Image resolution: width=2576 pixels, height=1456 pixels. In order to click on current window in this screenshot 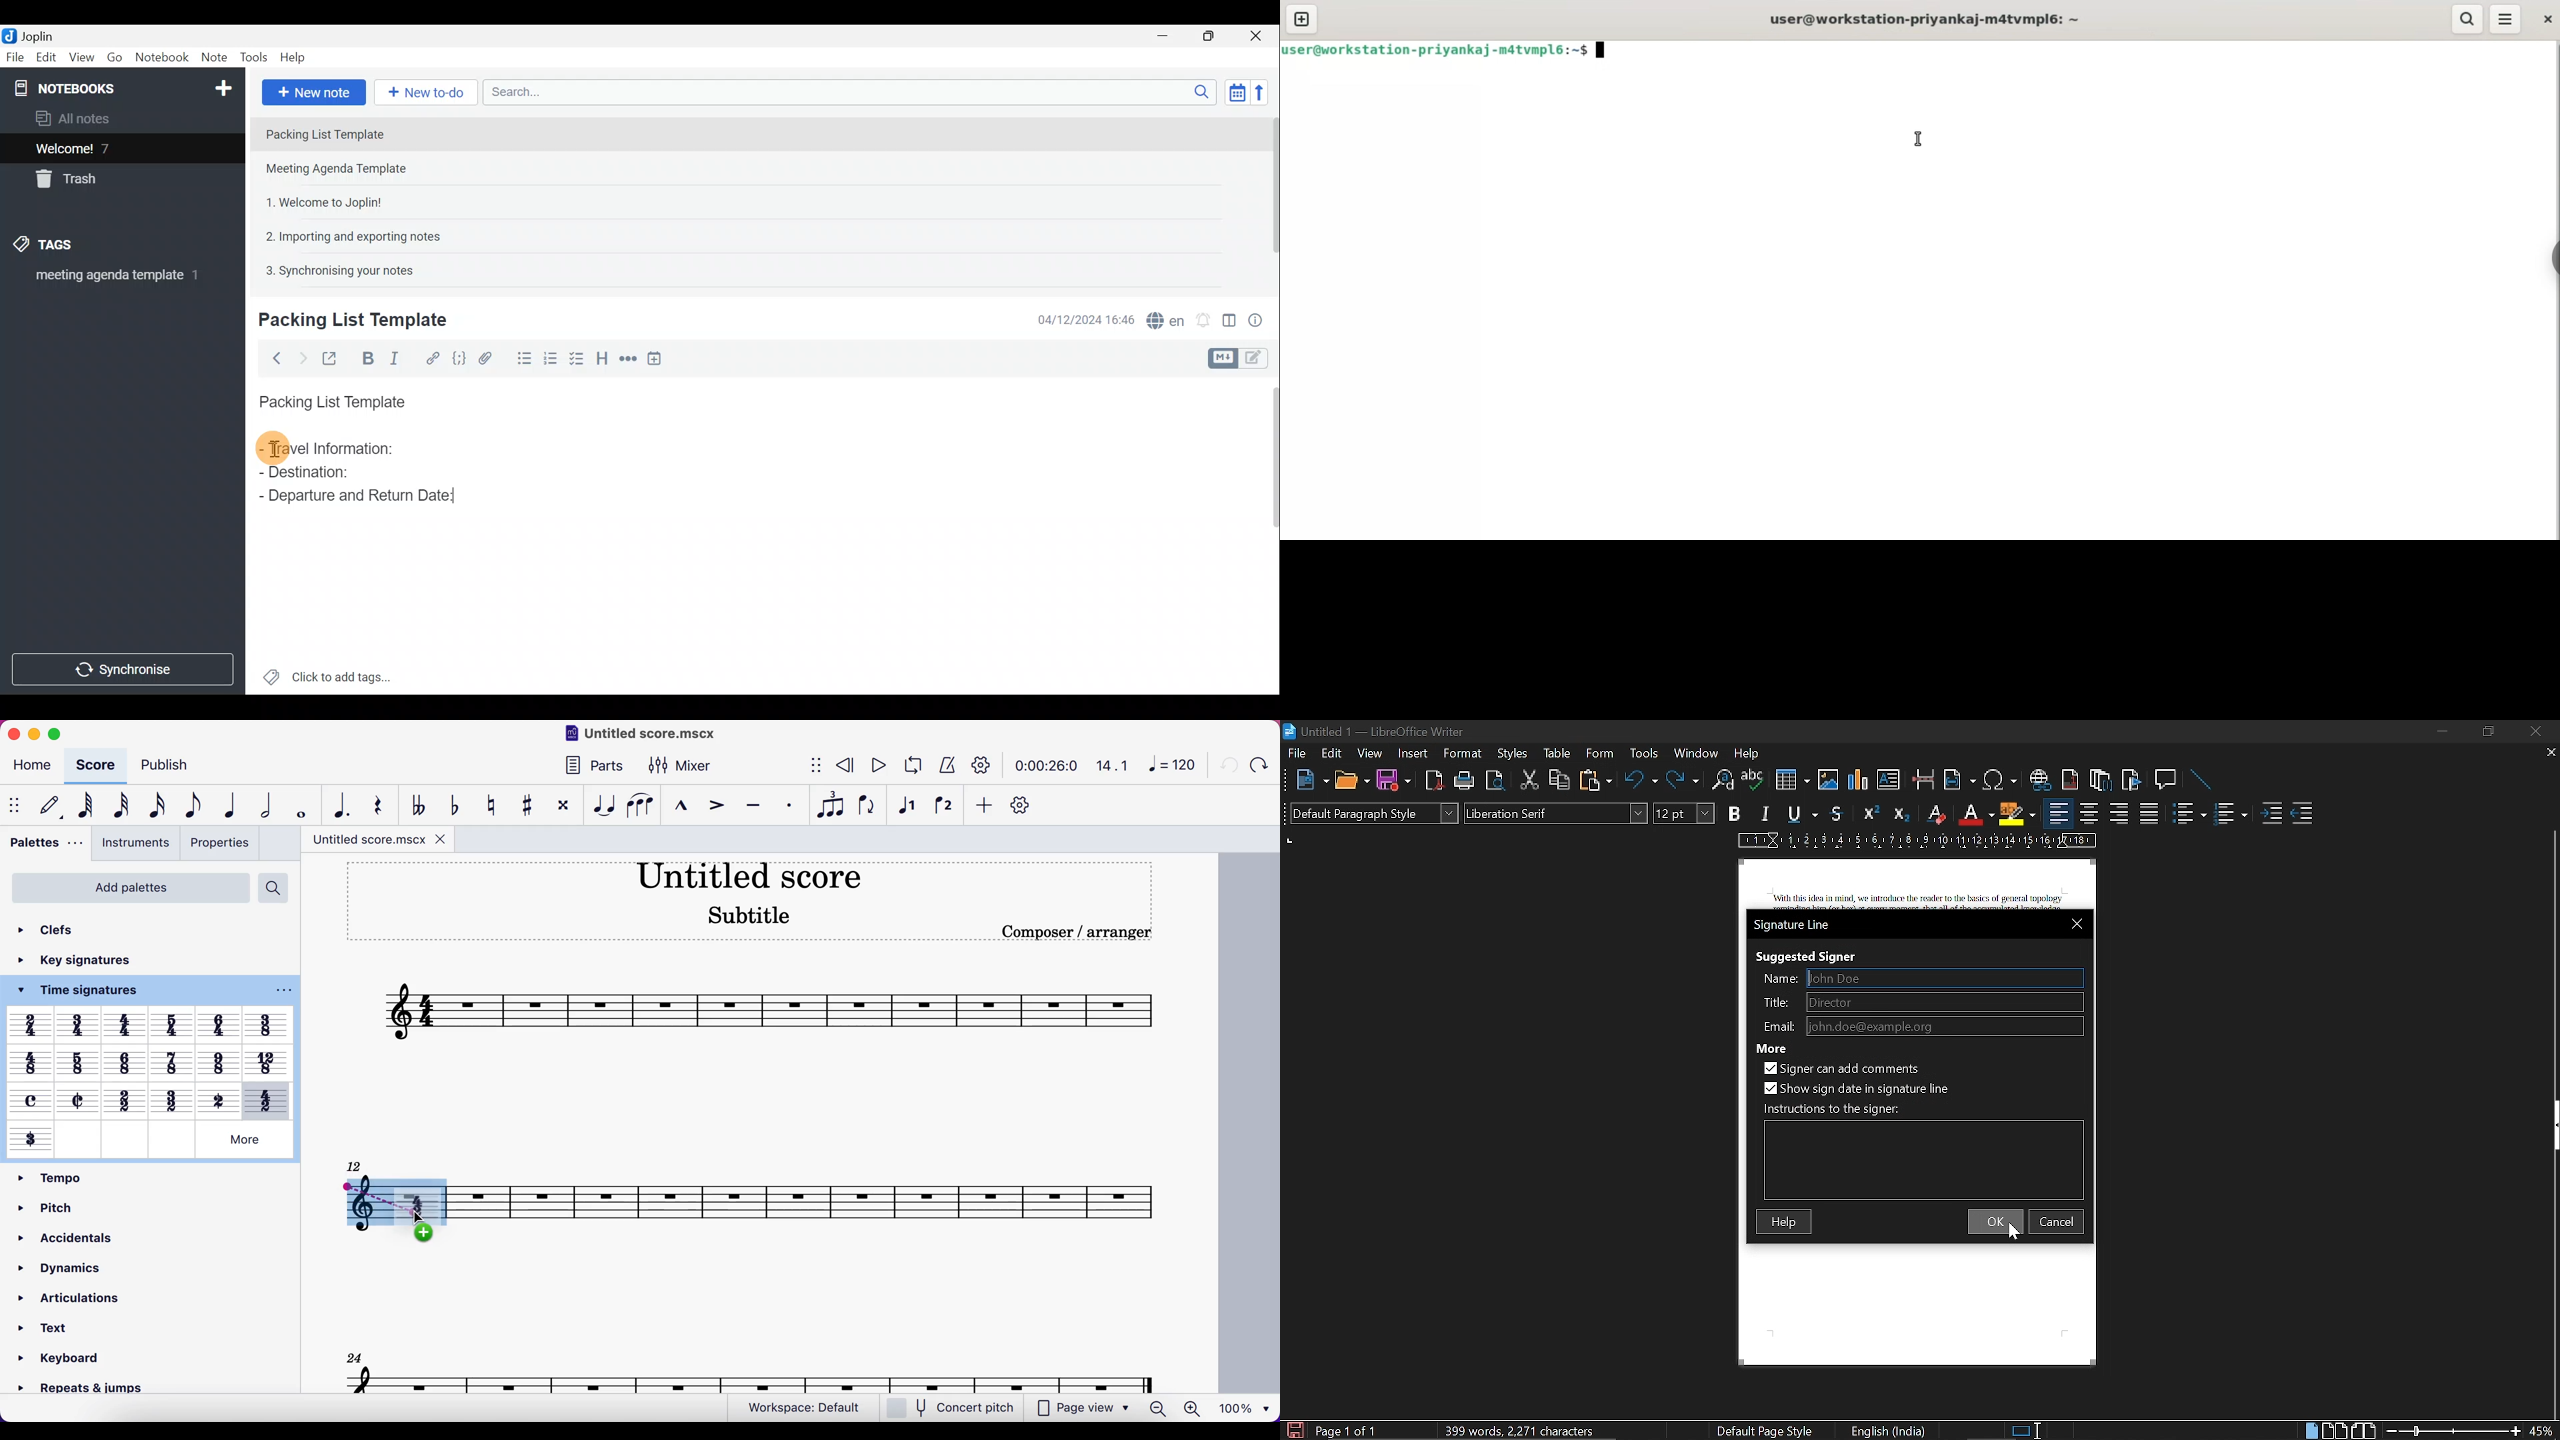, I will do `click(1797, 925)`.